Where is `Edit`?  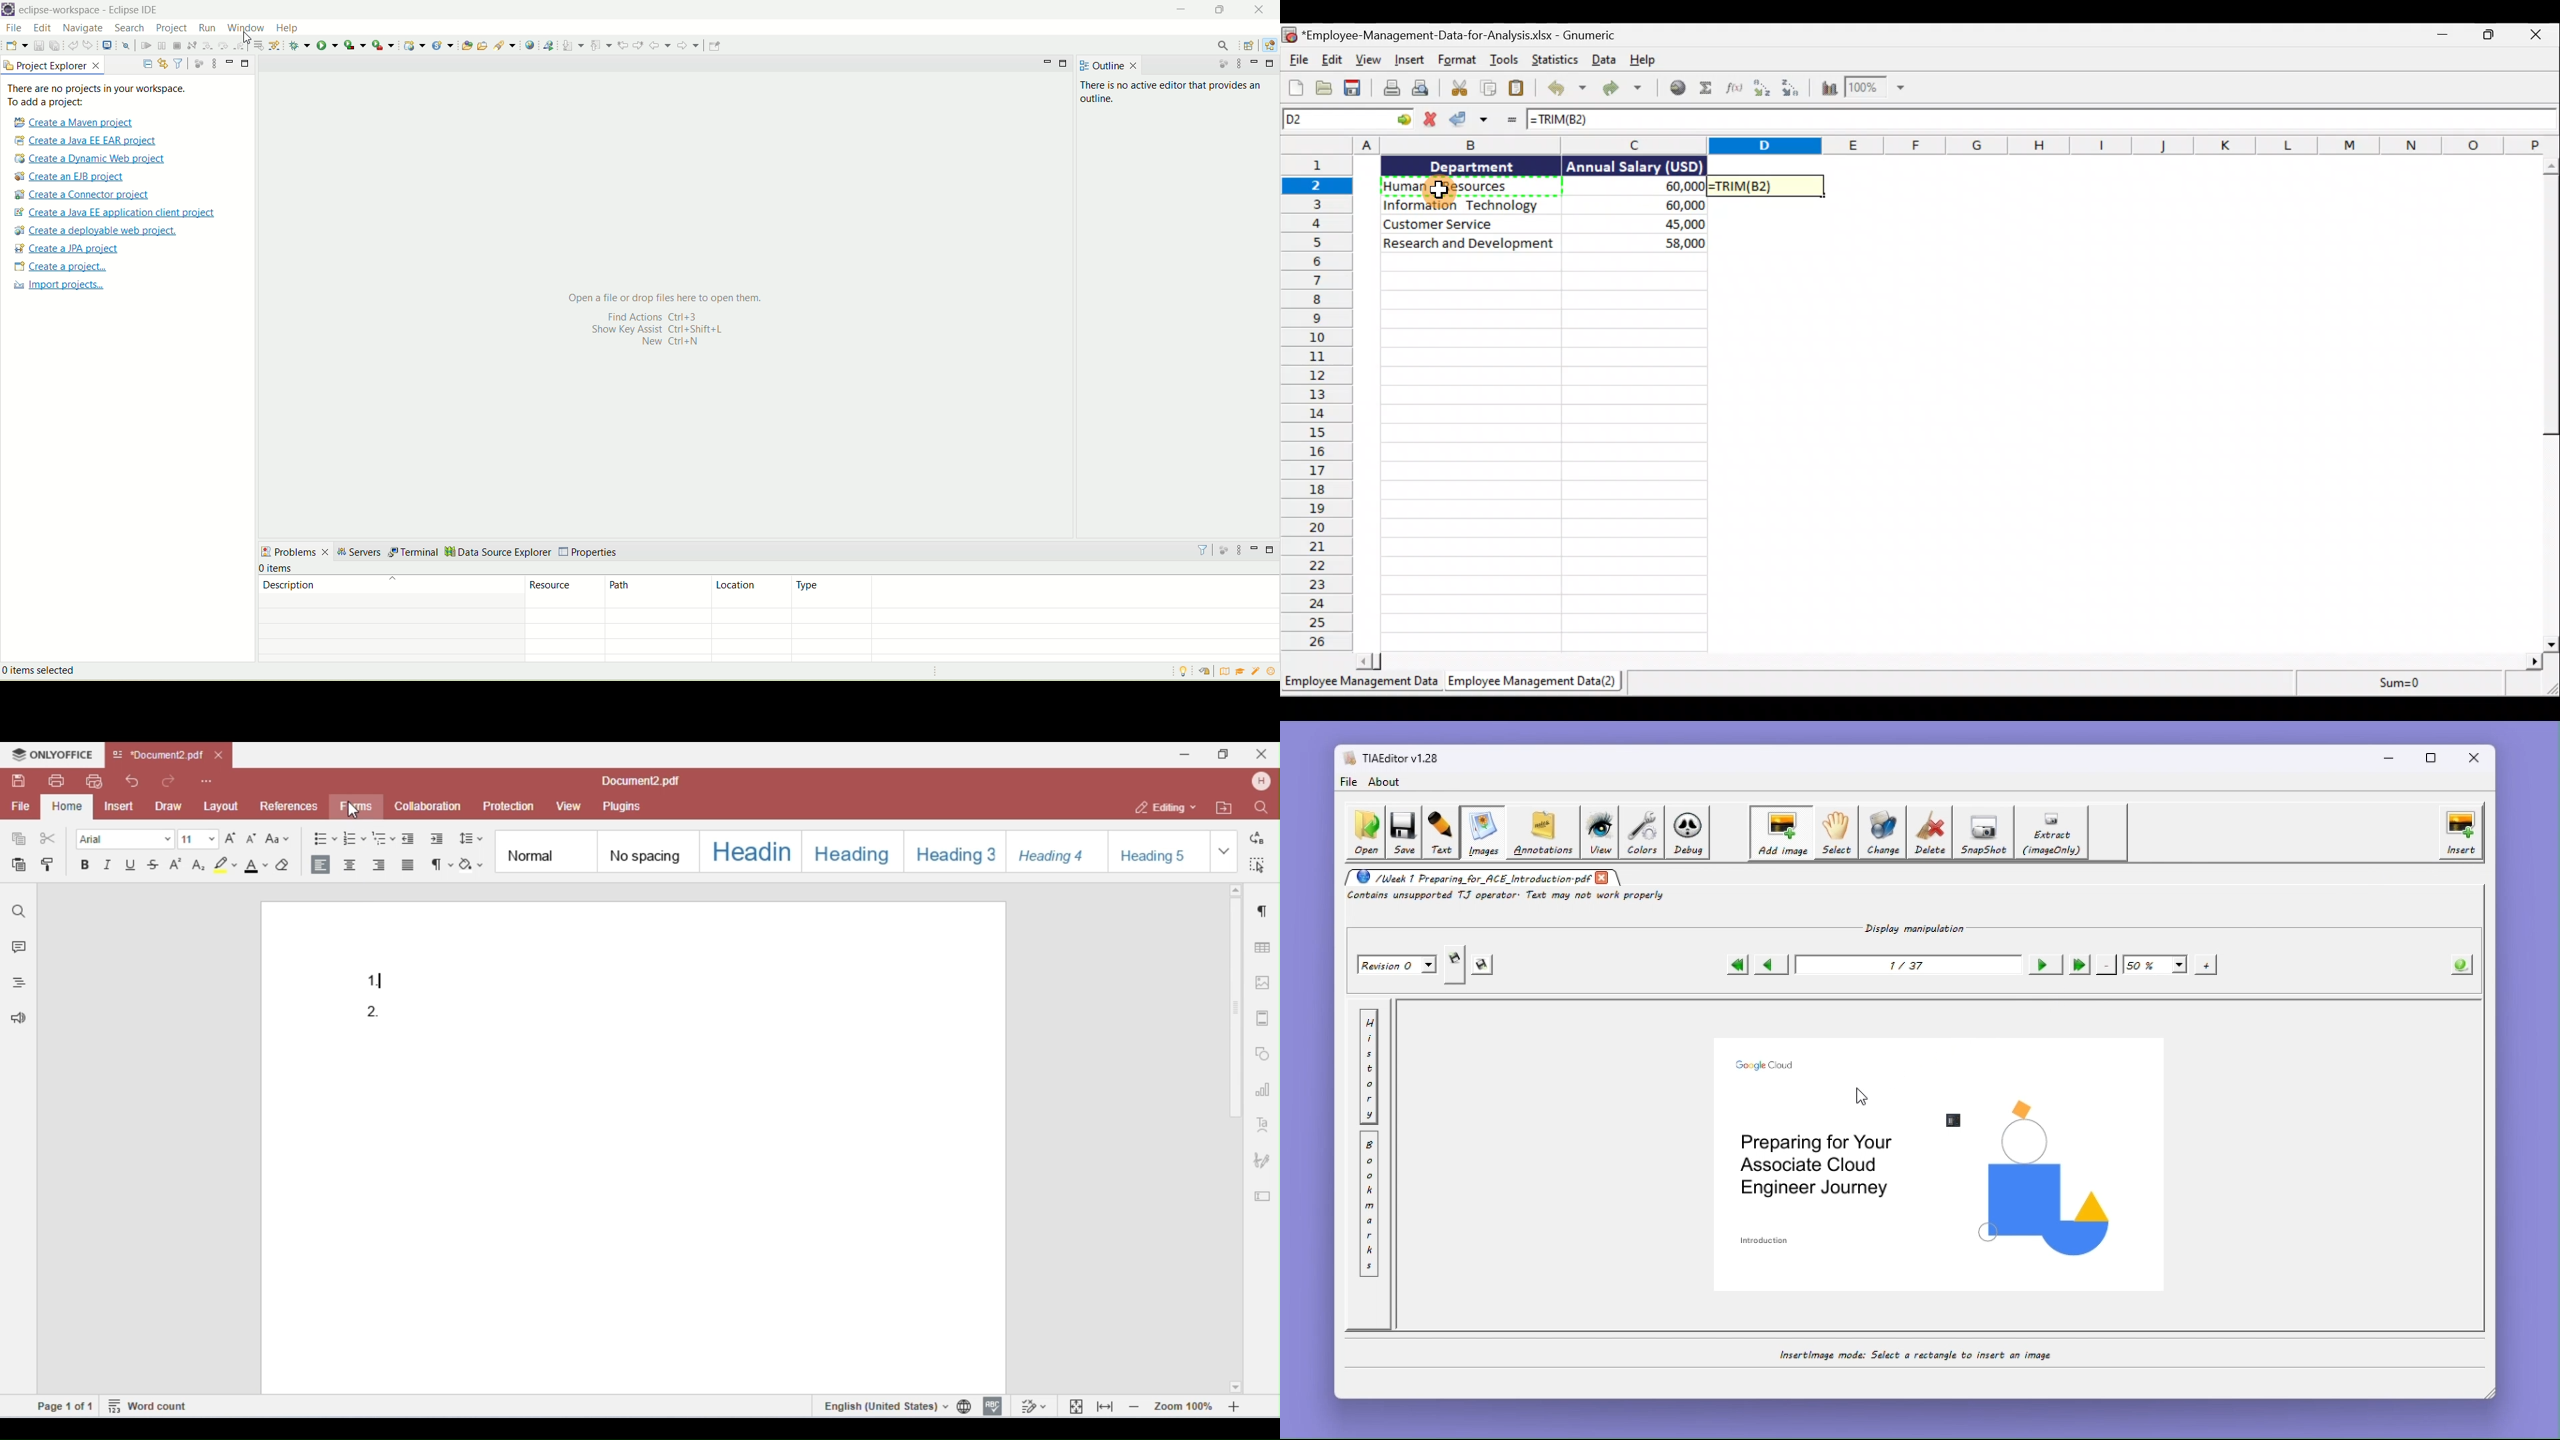 Edit is located at coordinates (1330, 58).